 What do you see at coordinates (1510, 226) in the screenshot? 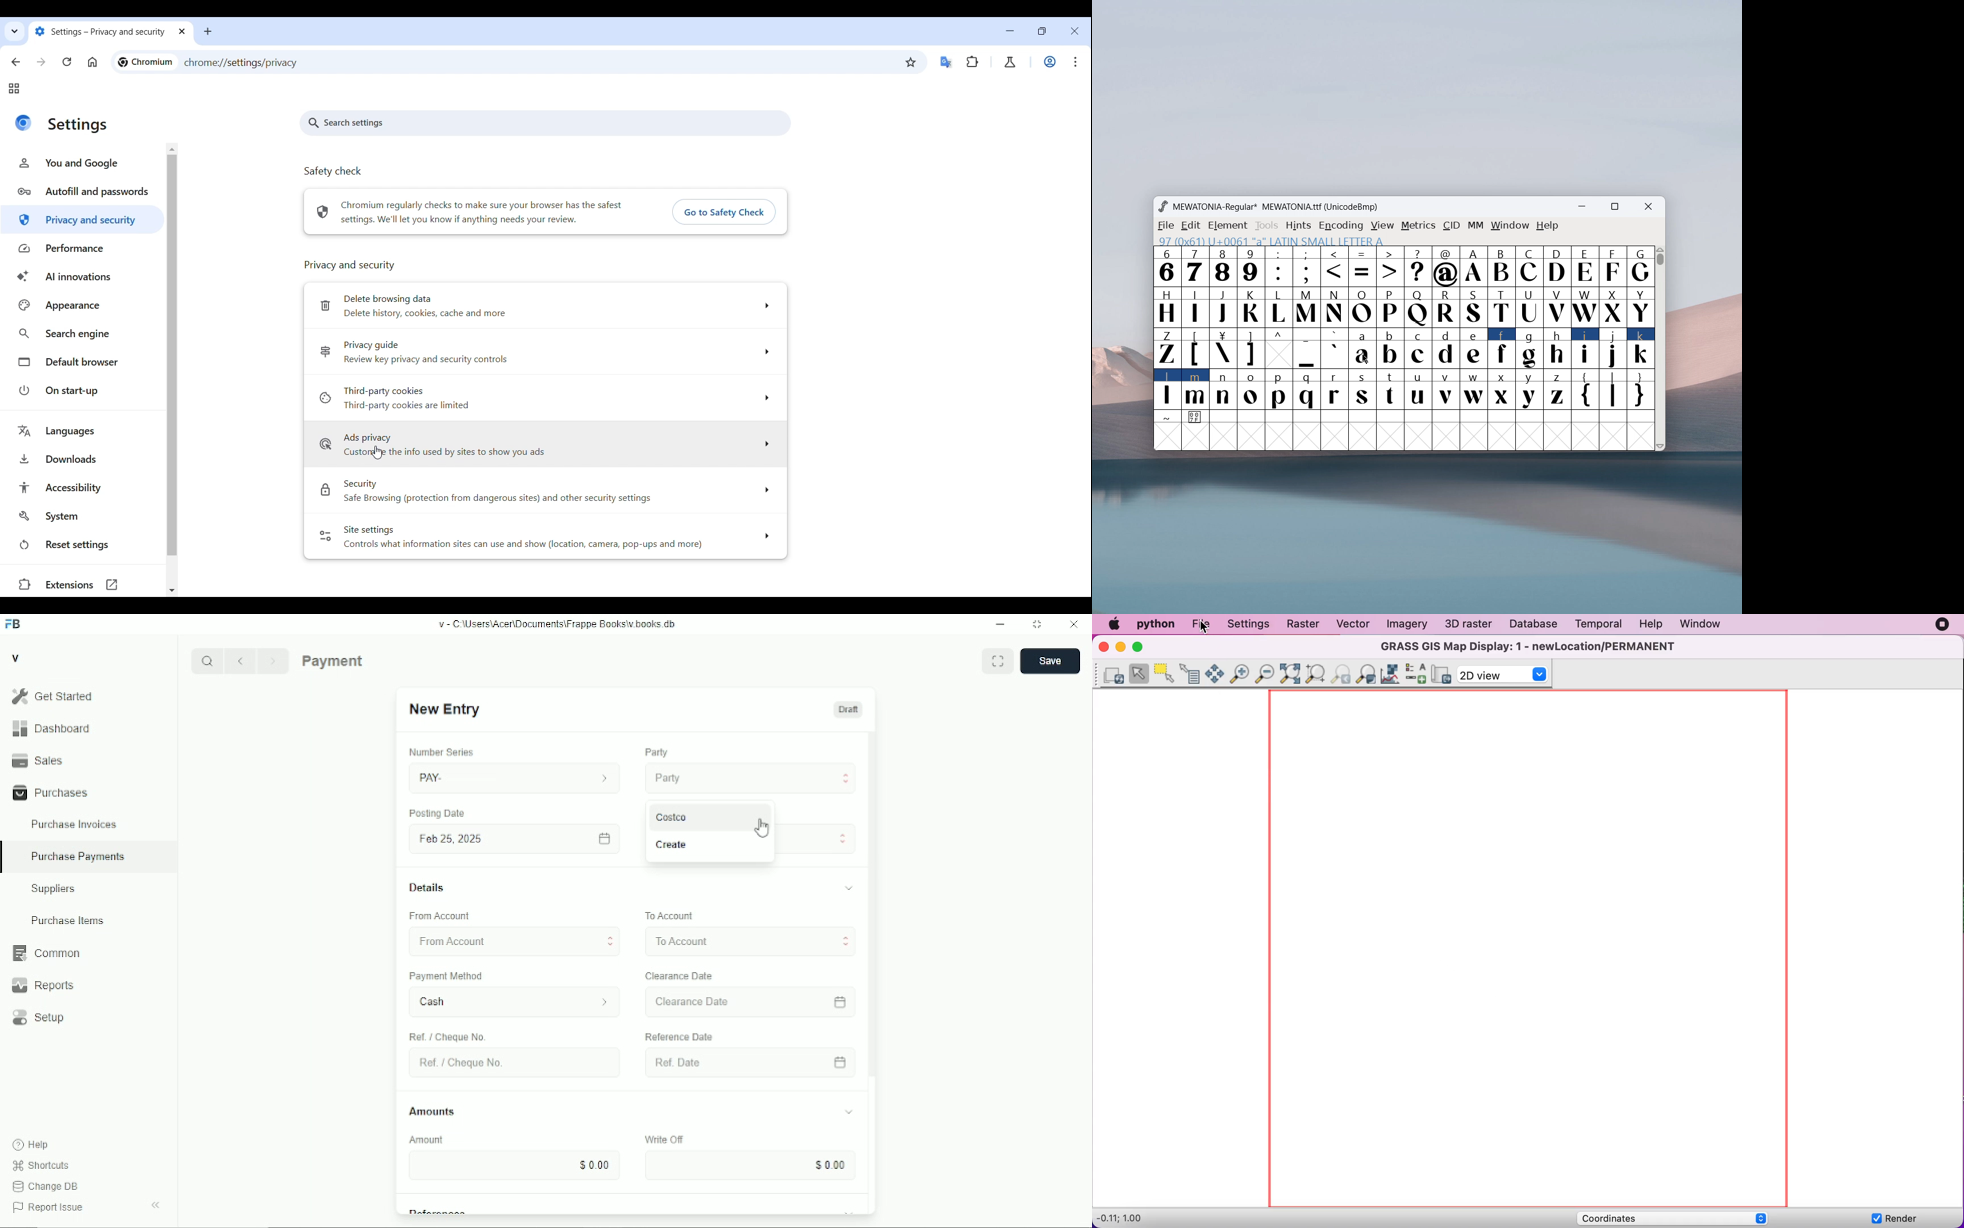
I see `window` at bounding box center [1510, 226].